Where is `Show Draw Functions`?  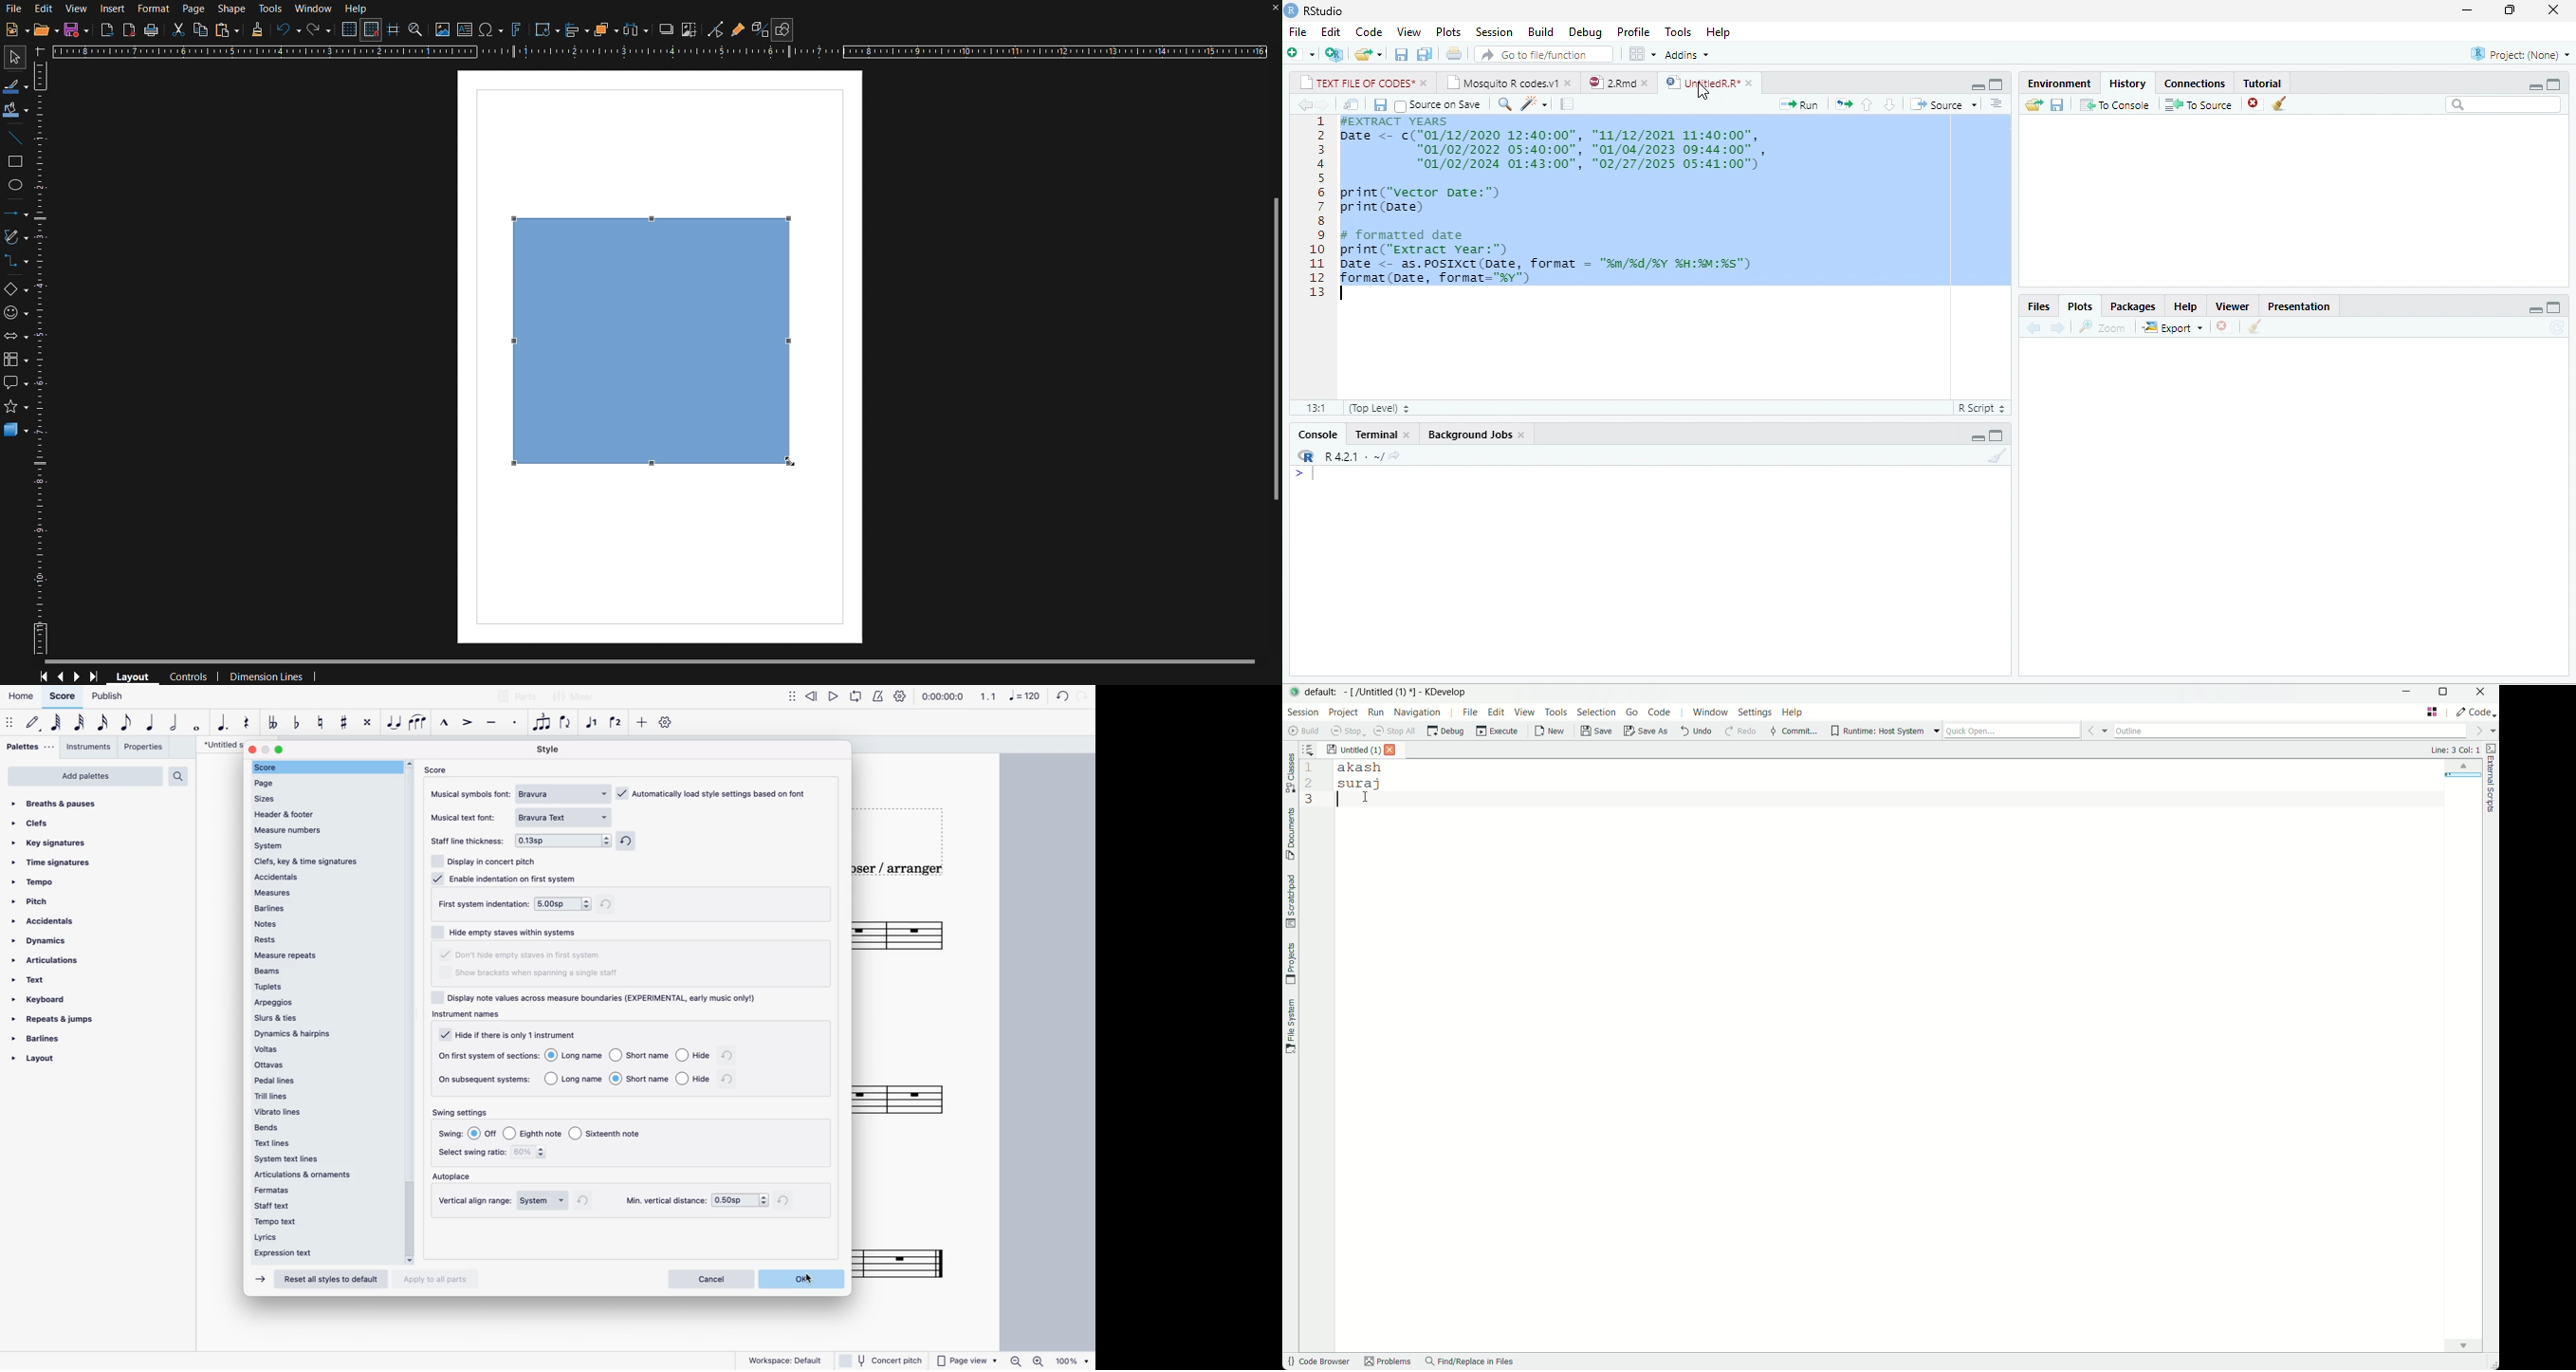
Show Draw Functions is located at coordinates (783, 29).